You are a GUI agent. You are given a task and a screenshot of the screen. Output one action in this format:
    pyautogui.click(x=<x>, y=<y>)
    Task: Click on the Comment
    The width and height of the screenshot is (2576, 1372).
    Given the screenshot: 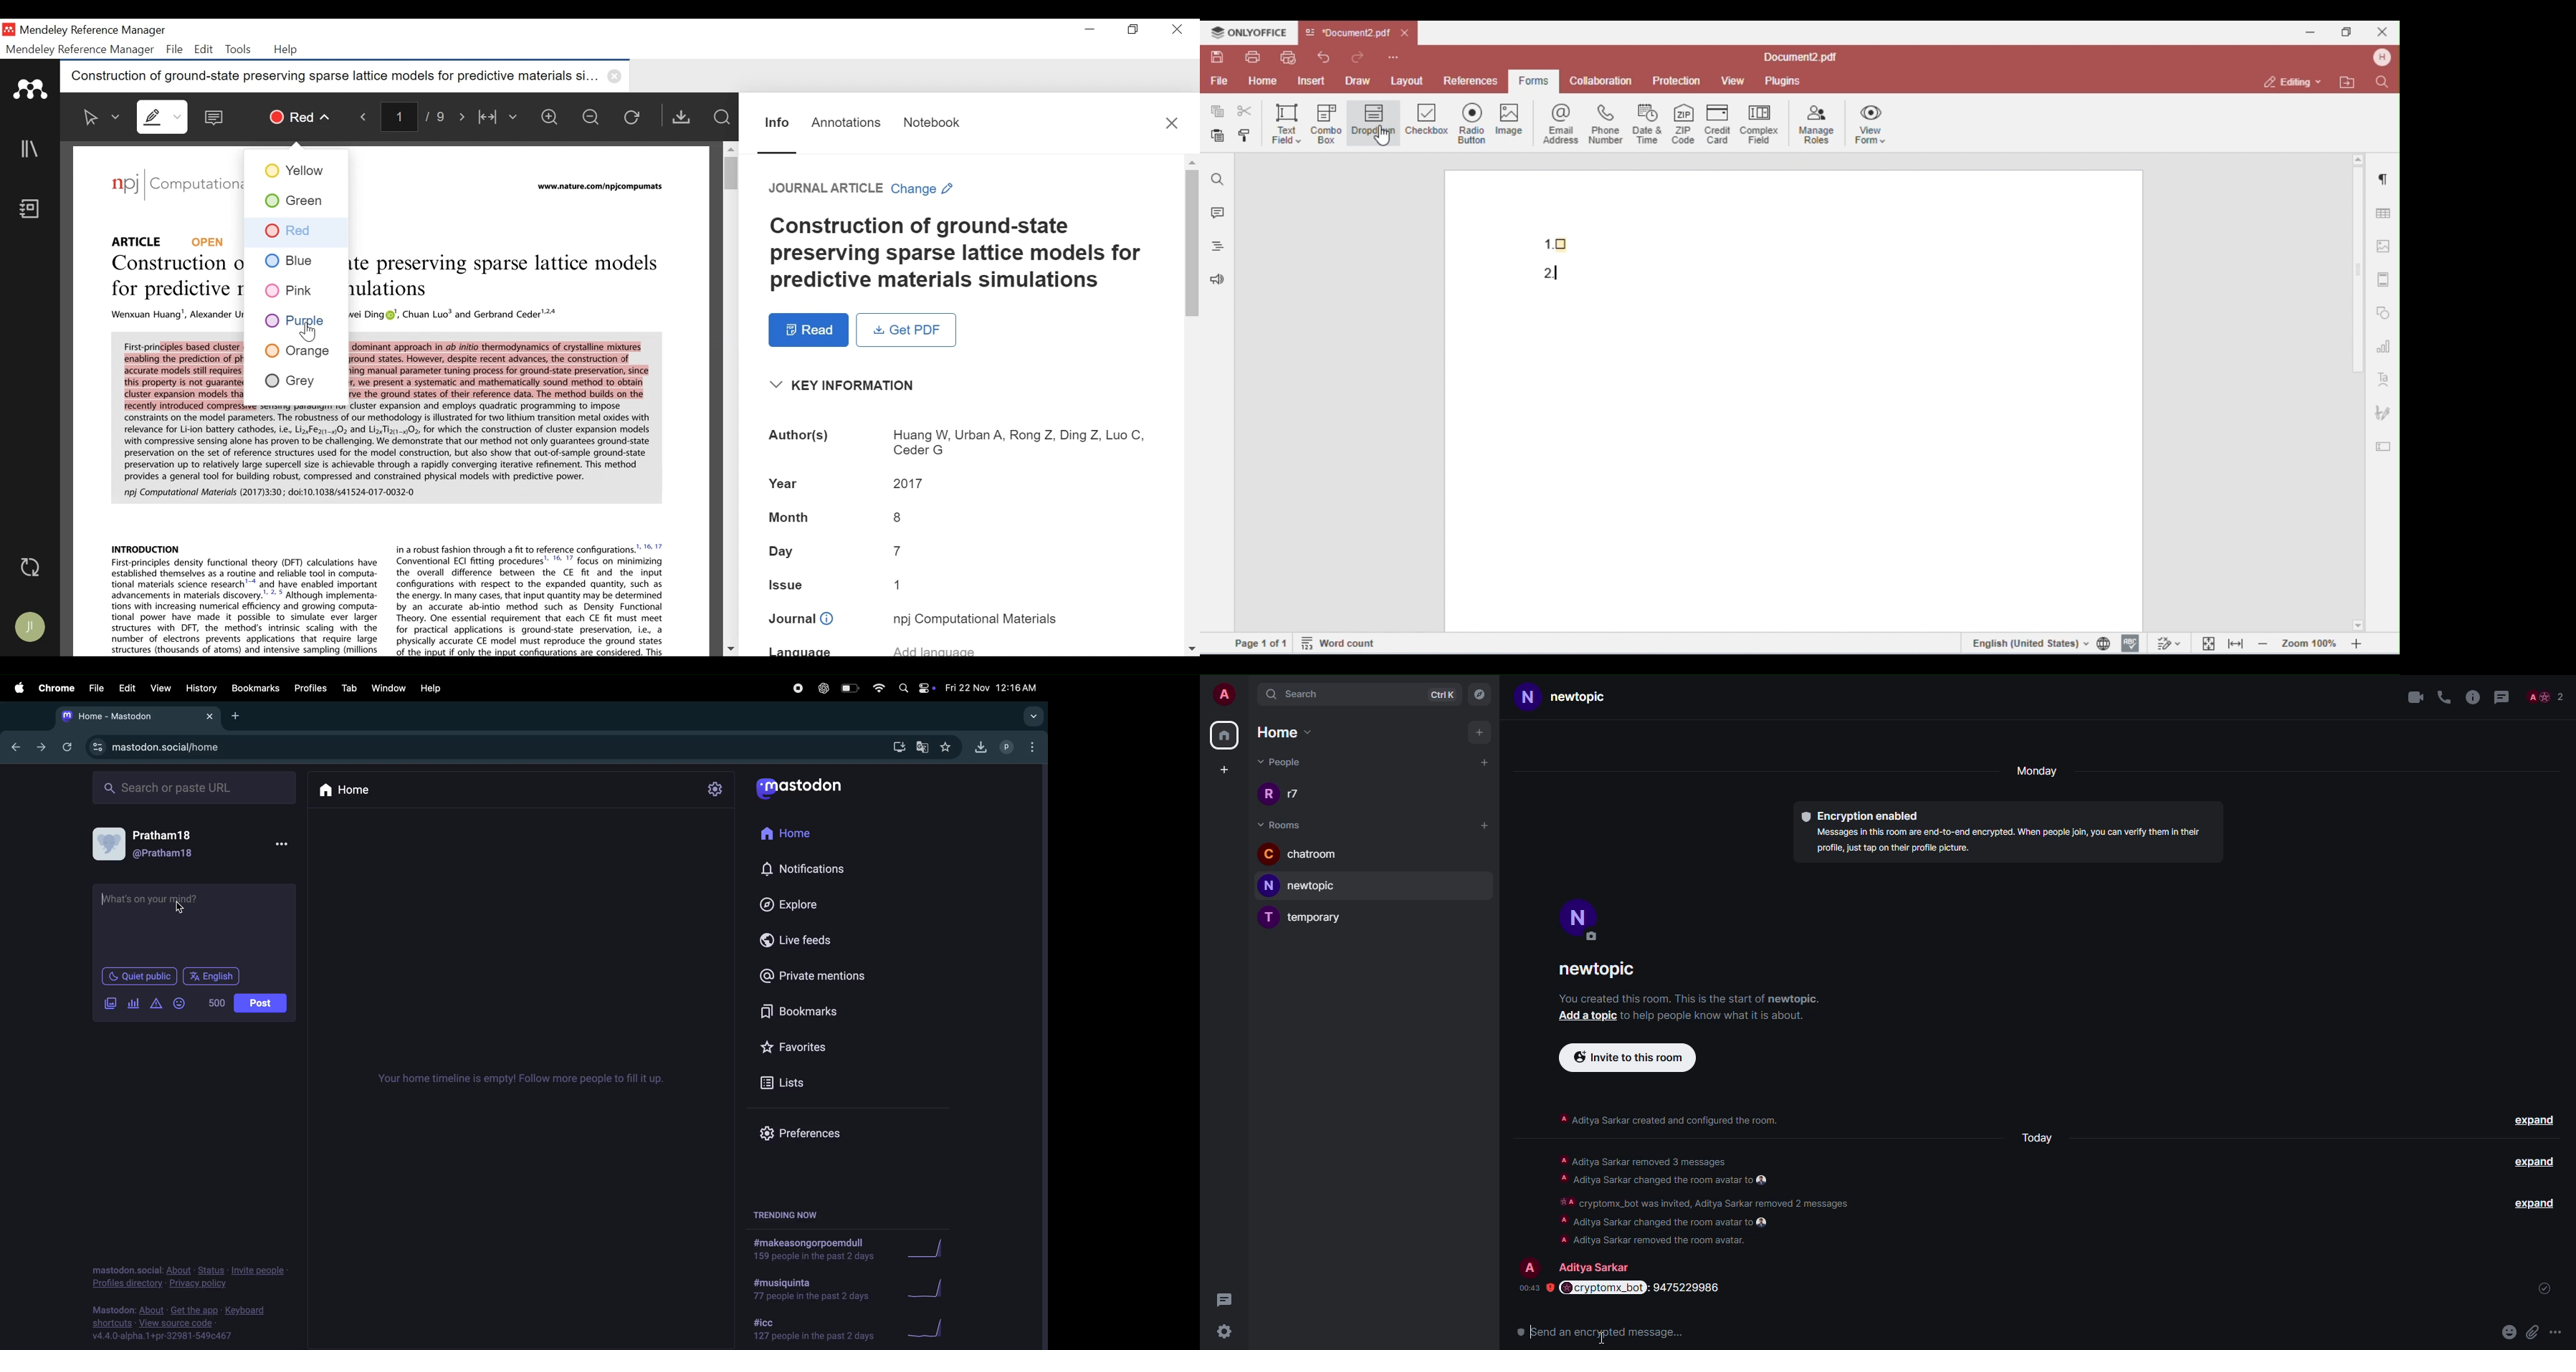 What is the action you would take?
    pyautogui.click(x=215, y=118)
    